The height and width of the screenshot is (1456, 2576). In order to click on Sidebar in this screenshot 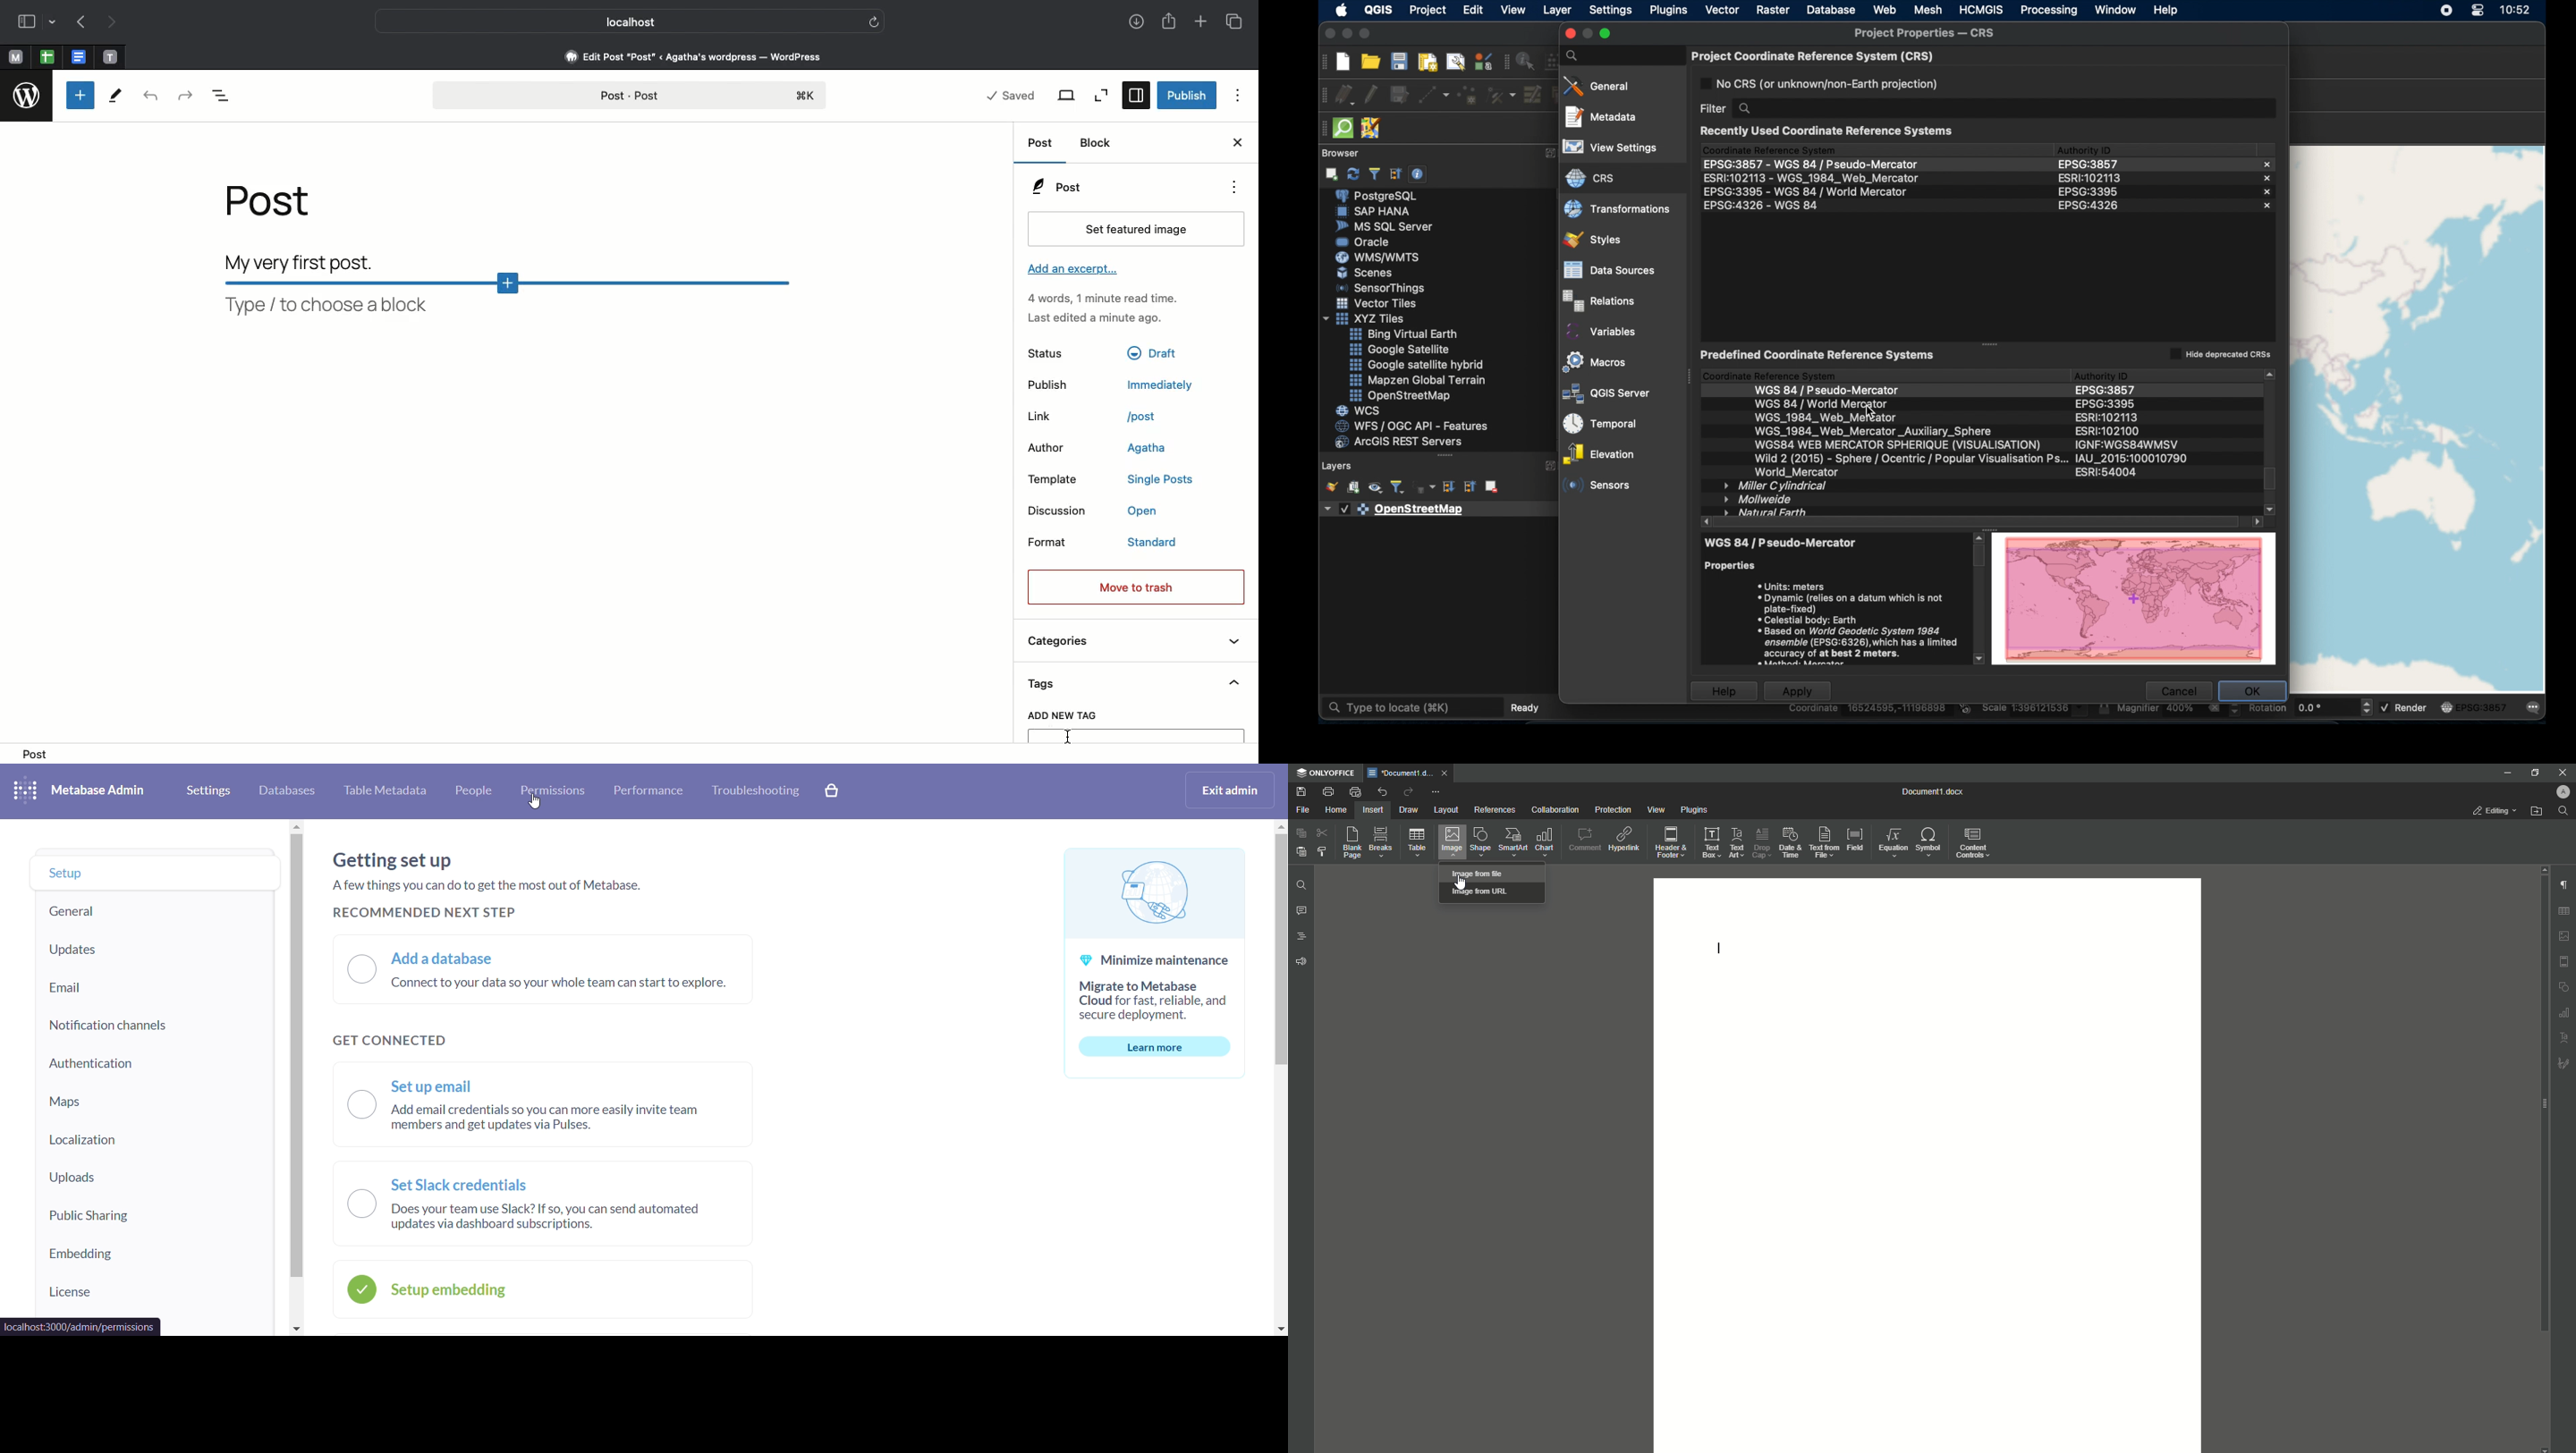, I will do `click(28, 22)`.